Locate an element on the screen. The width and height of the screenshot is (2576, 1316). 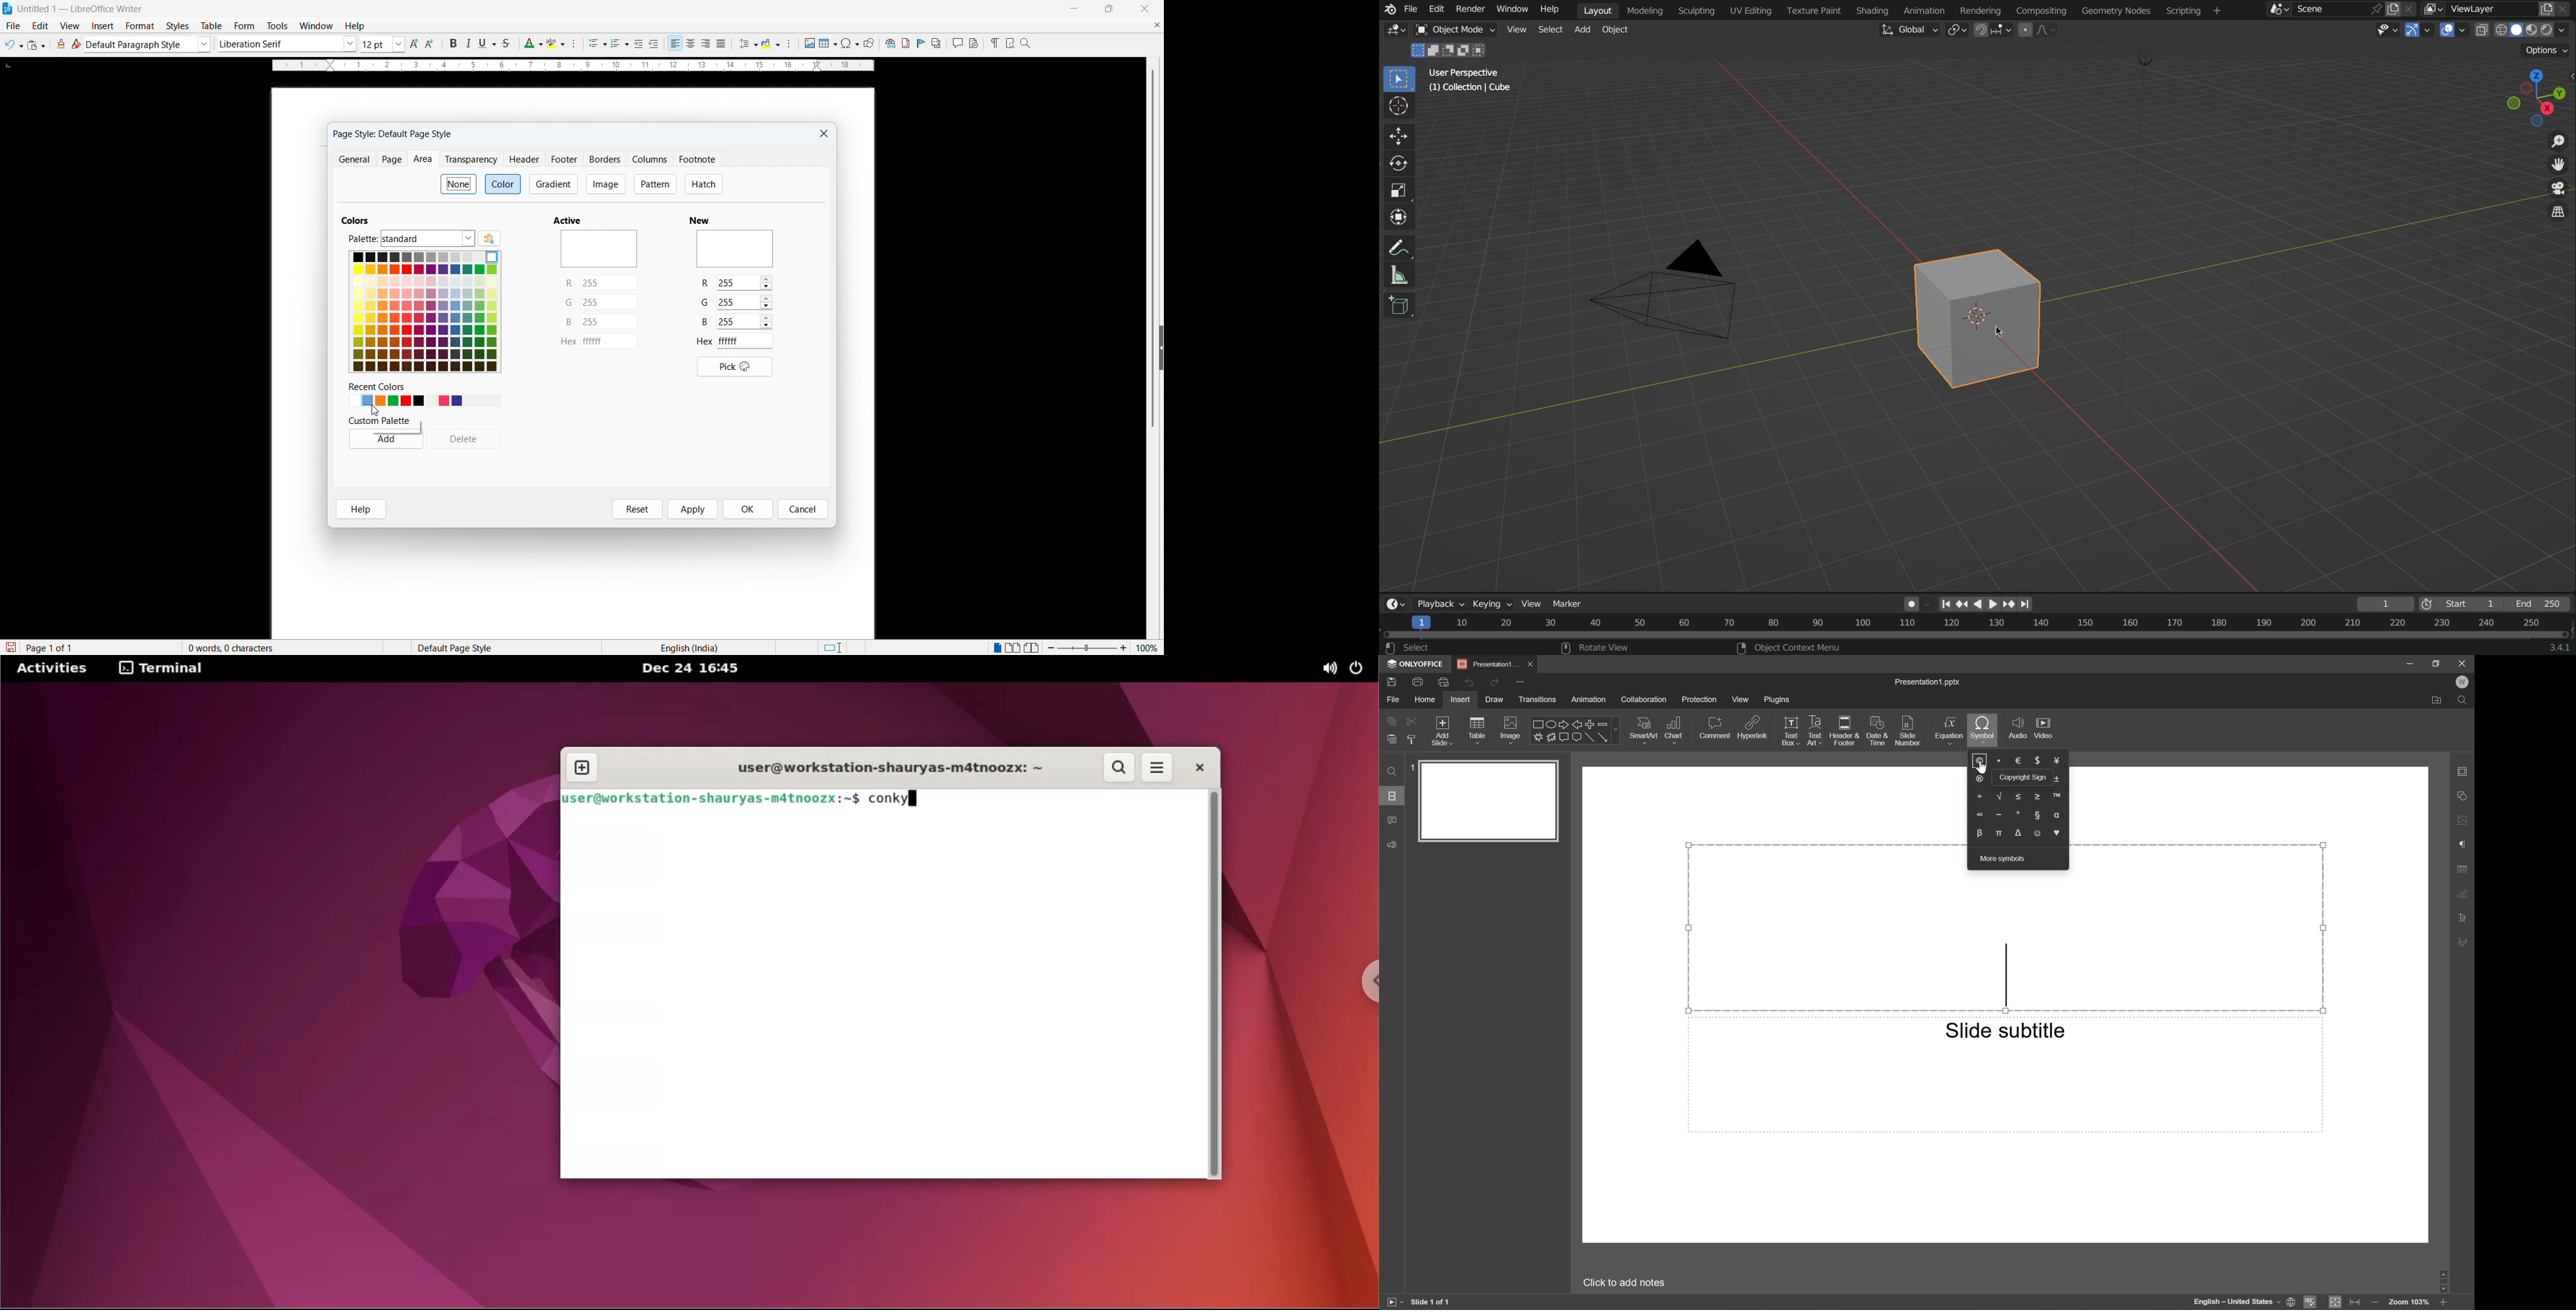
General  is located at coordinates (354, 159).